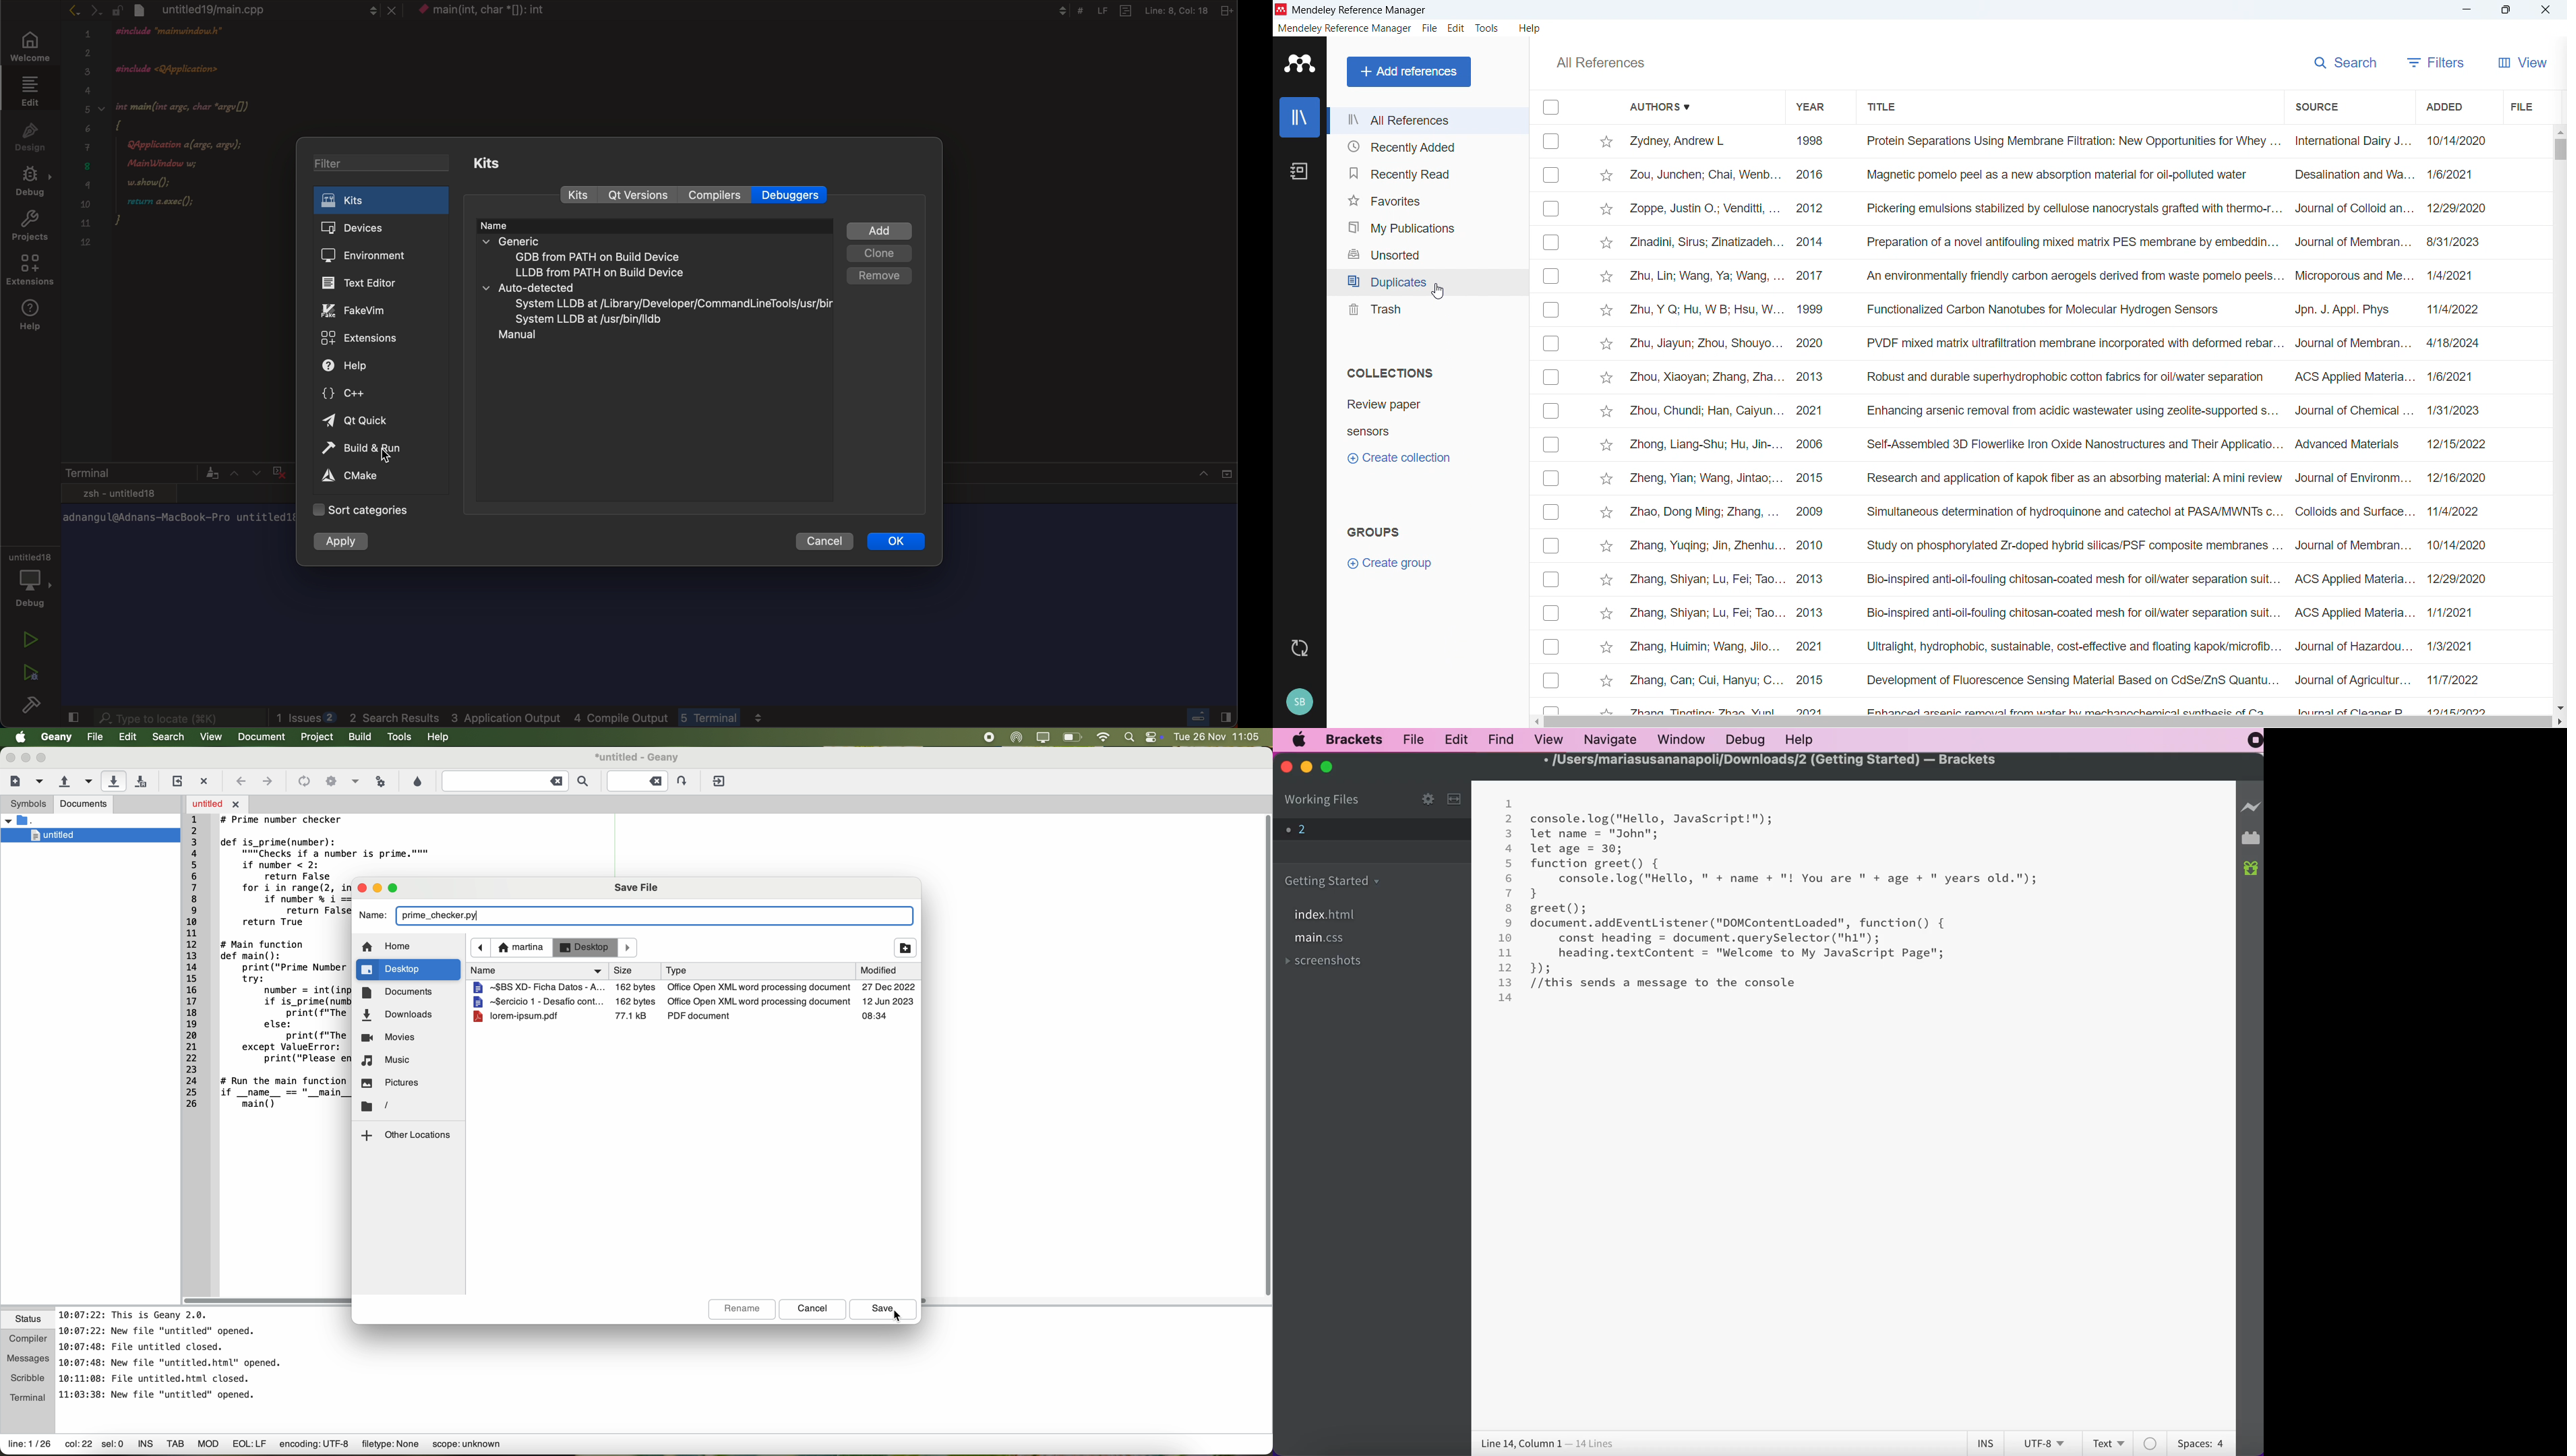 The height and width of the screenshot is (1456, 2576). Describe the element at coordinates (265, 737) in the screenshot. I see `document` at that location.